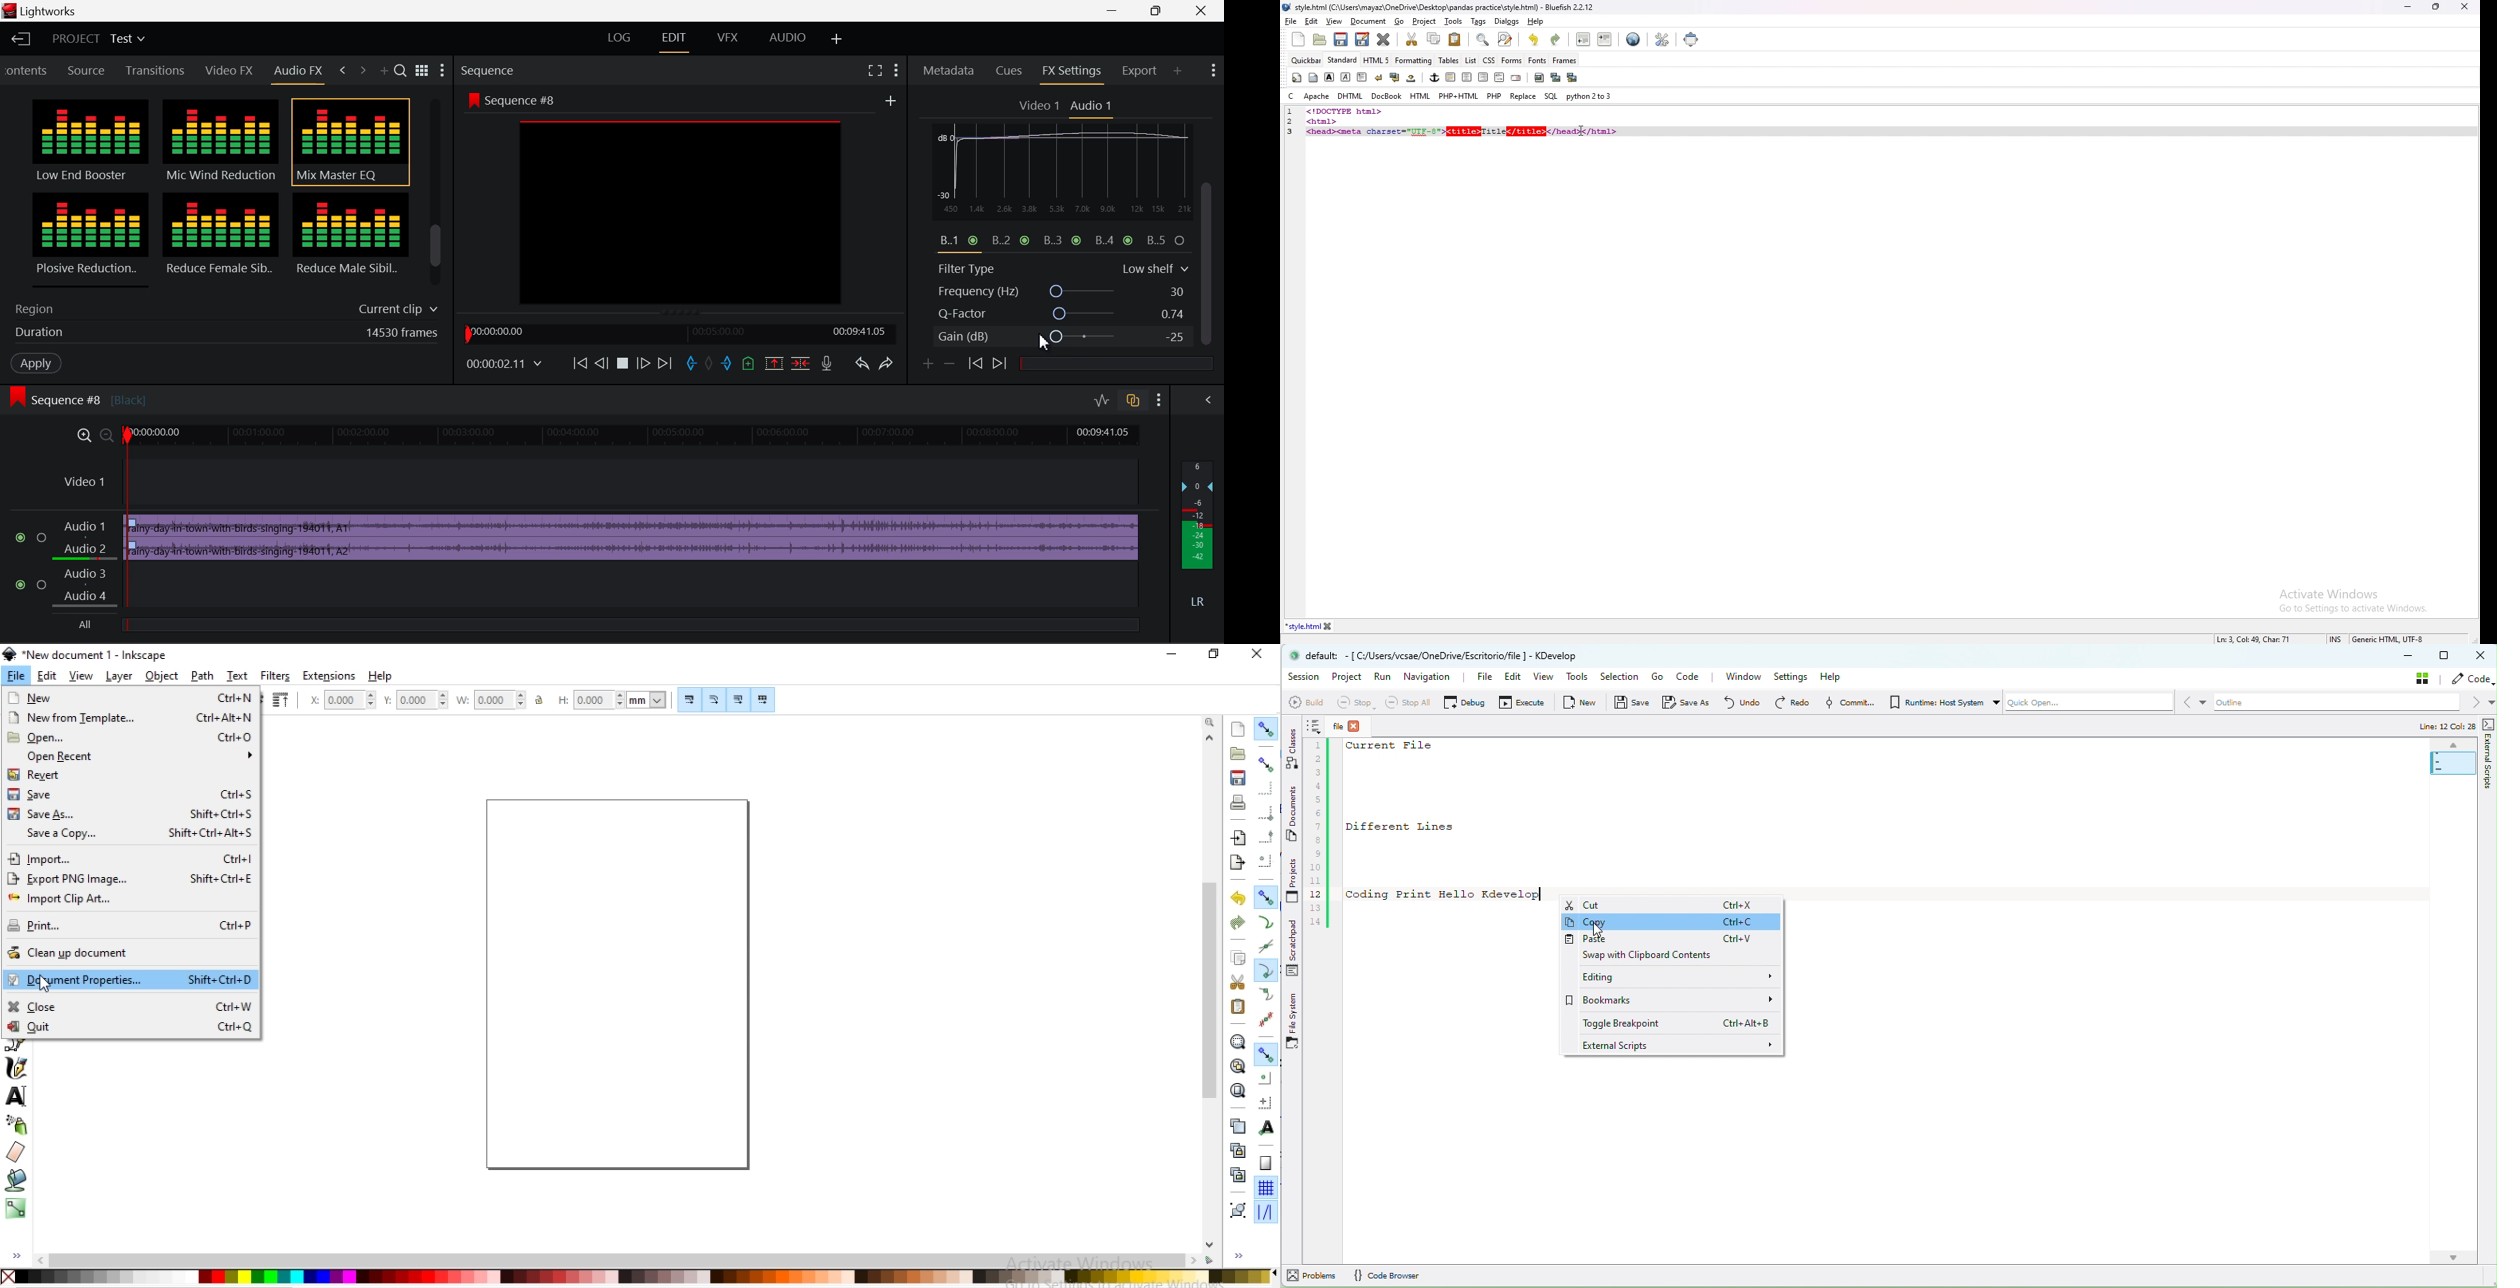 Image resolution: width=2520 pixels, height=1288 pixels. I want to click on frames, so click(1564, 61).